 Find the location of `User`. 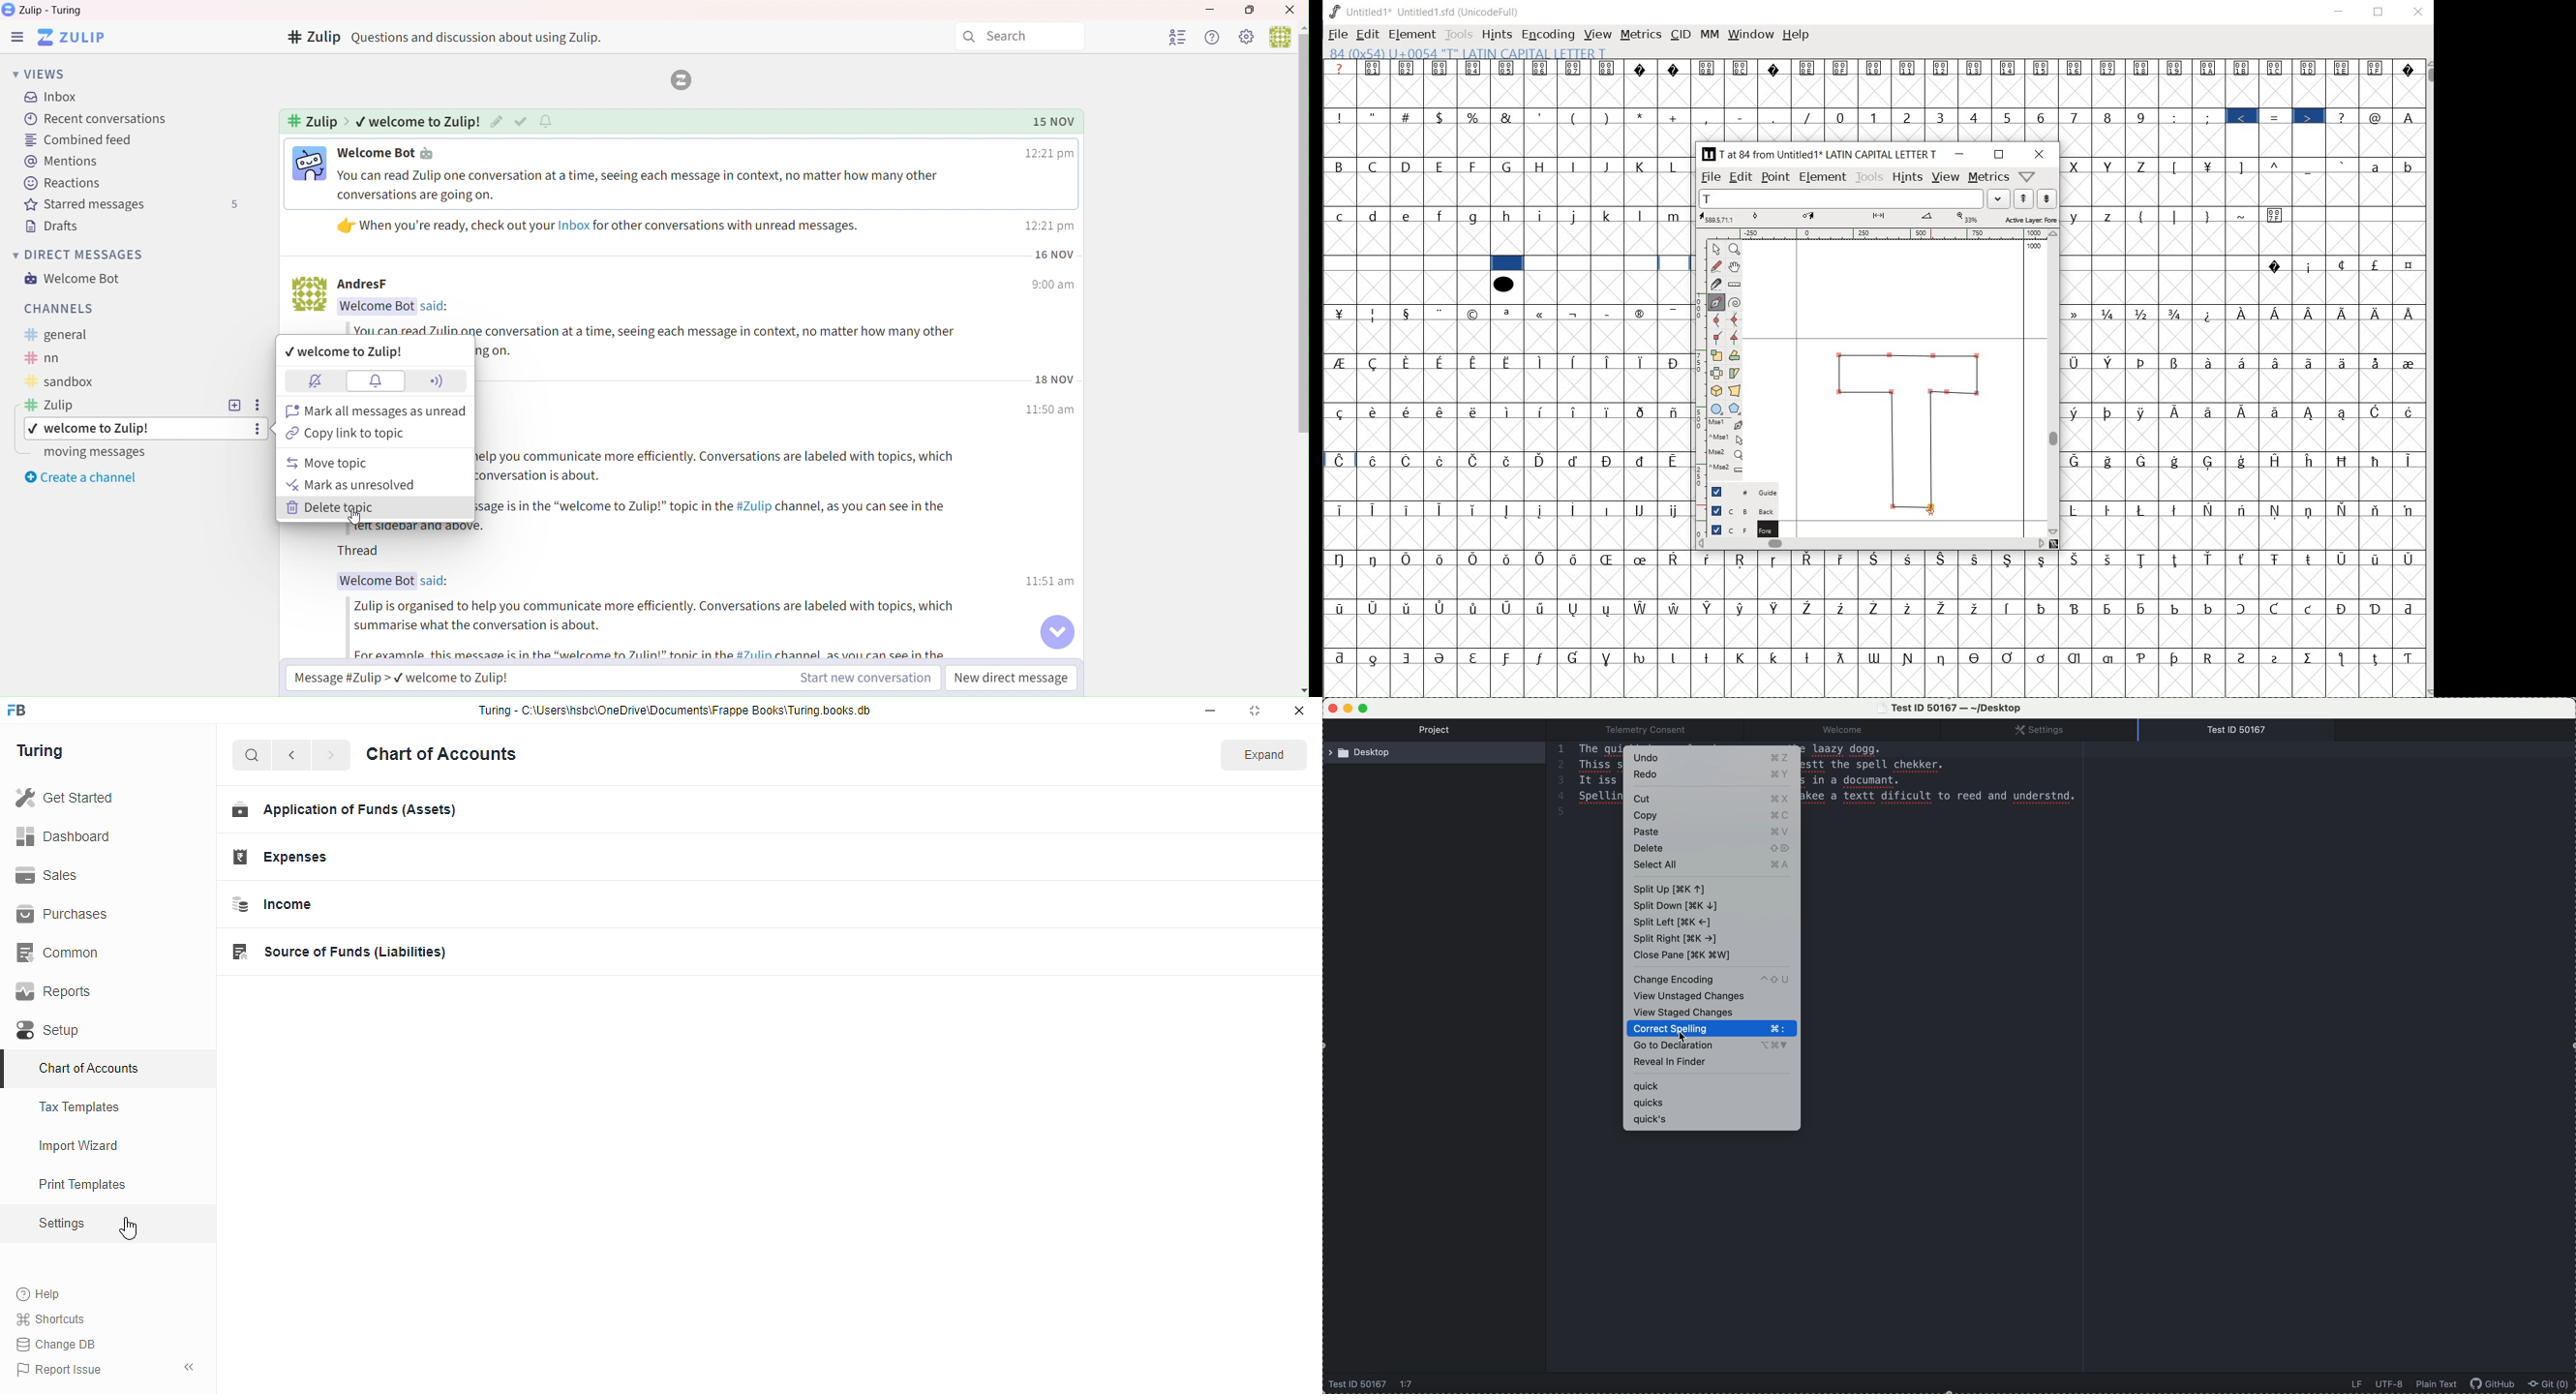

User is located at coordinates (1178, 38).